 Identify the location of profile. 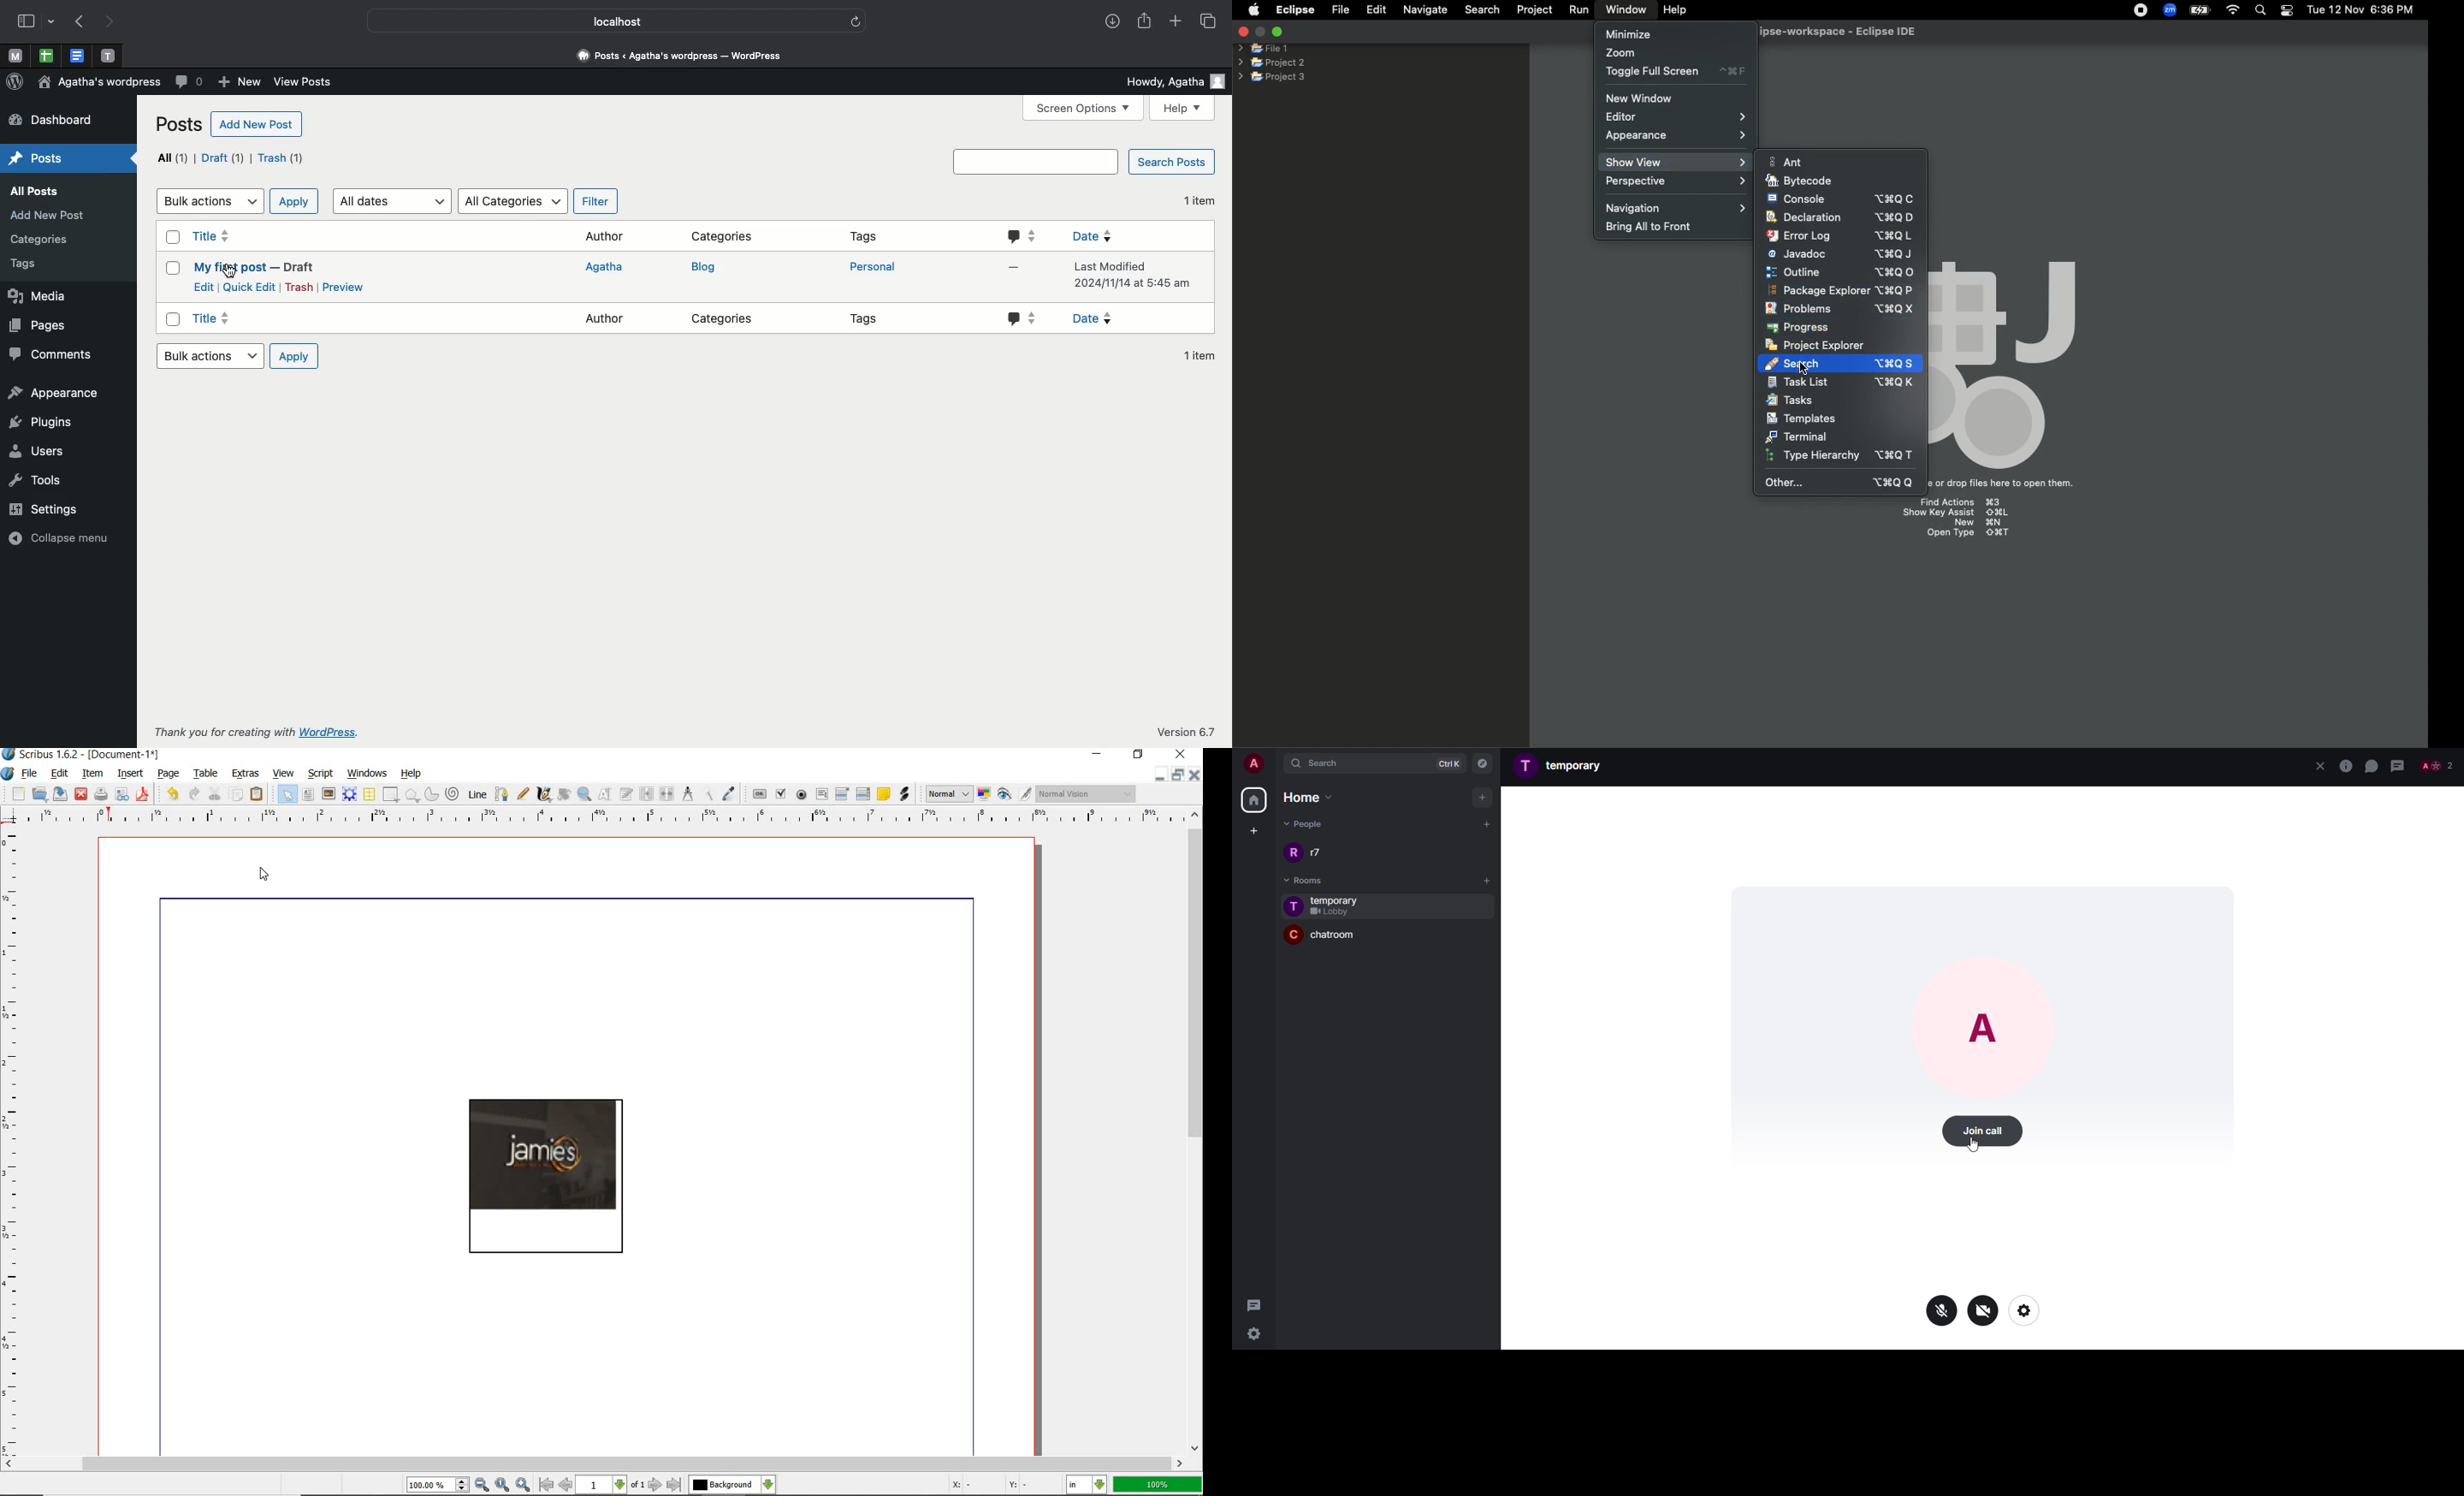
(1294, 853).